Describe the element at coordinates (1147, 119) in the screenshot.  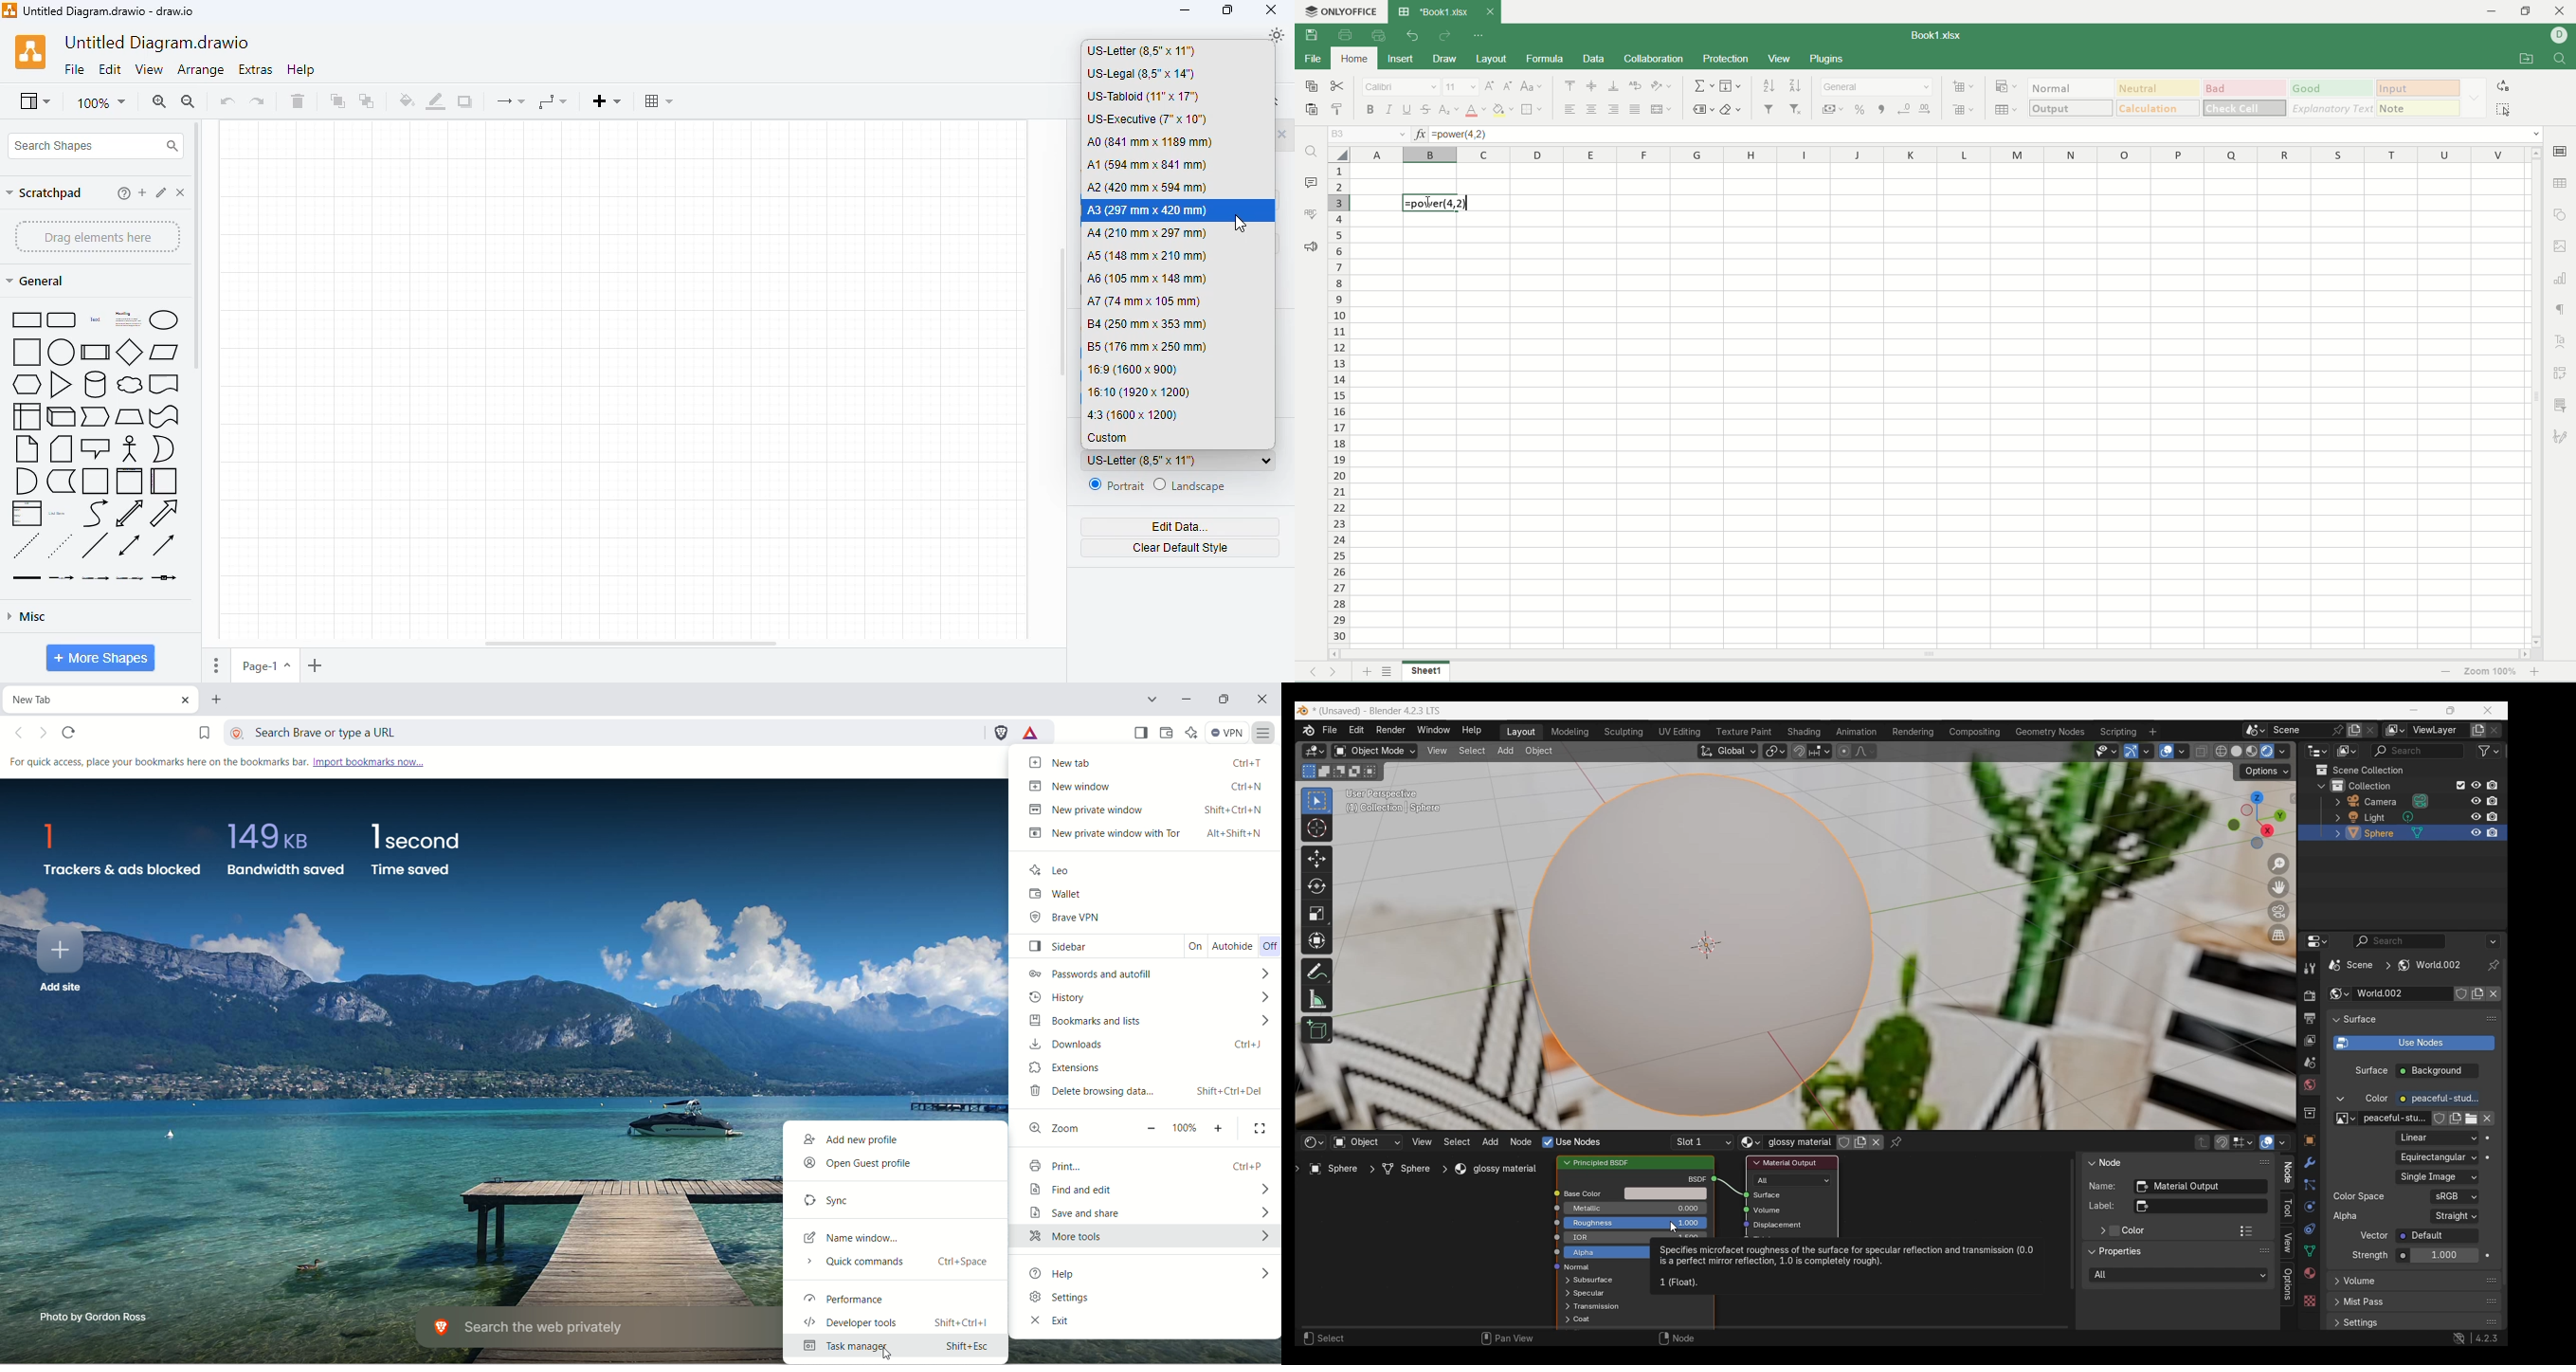
I see `US-executive` at that location.